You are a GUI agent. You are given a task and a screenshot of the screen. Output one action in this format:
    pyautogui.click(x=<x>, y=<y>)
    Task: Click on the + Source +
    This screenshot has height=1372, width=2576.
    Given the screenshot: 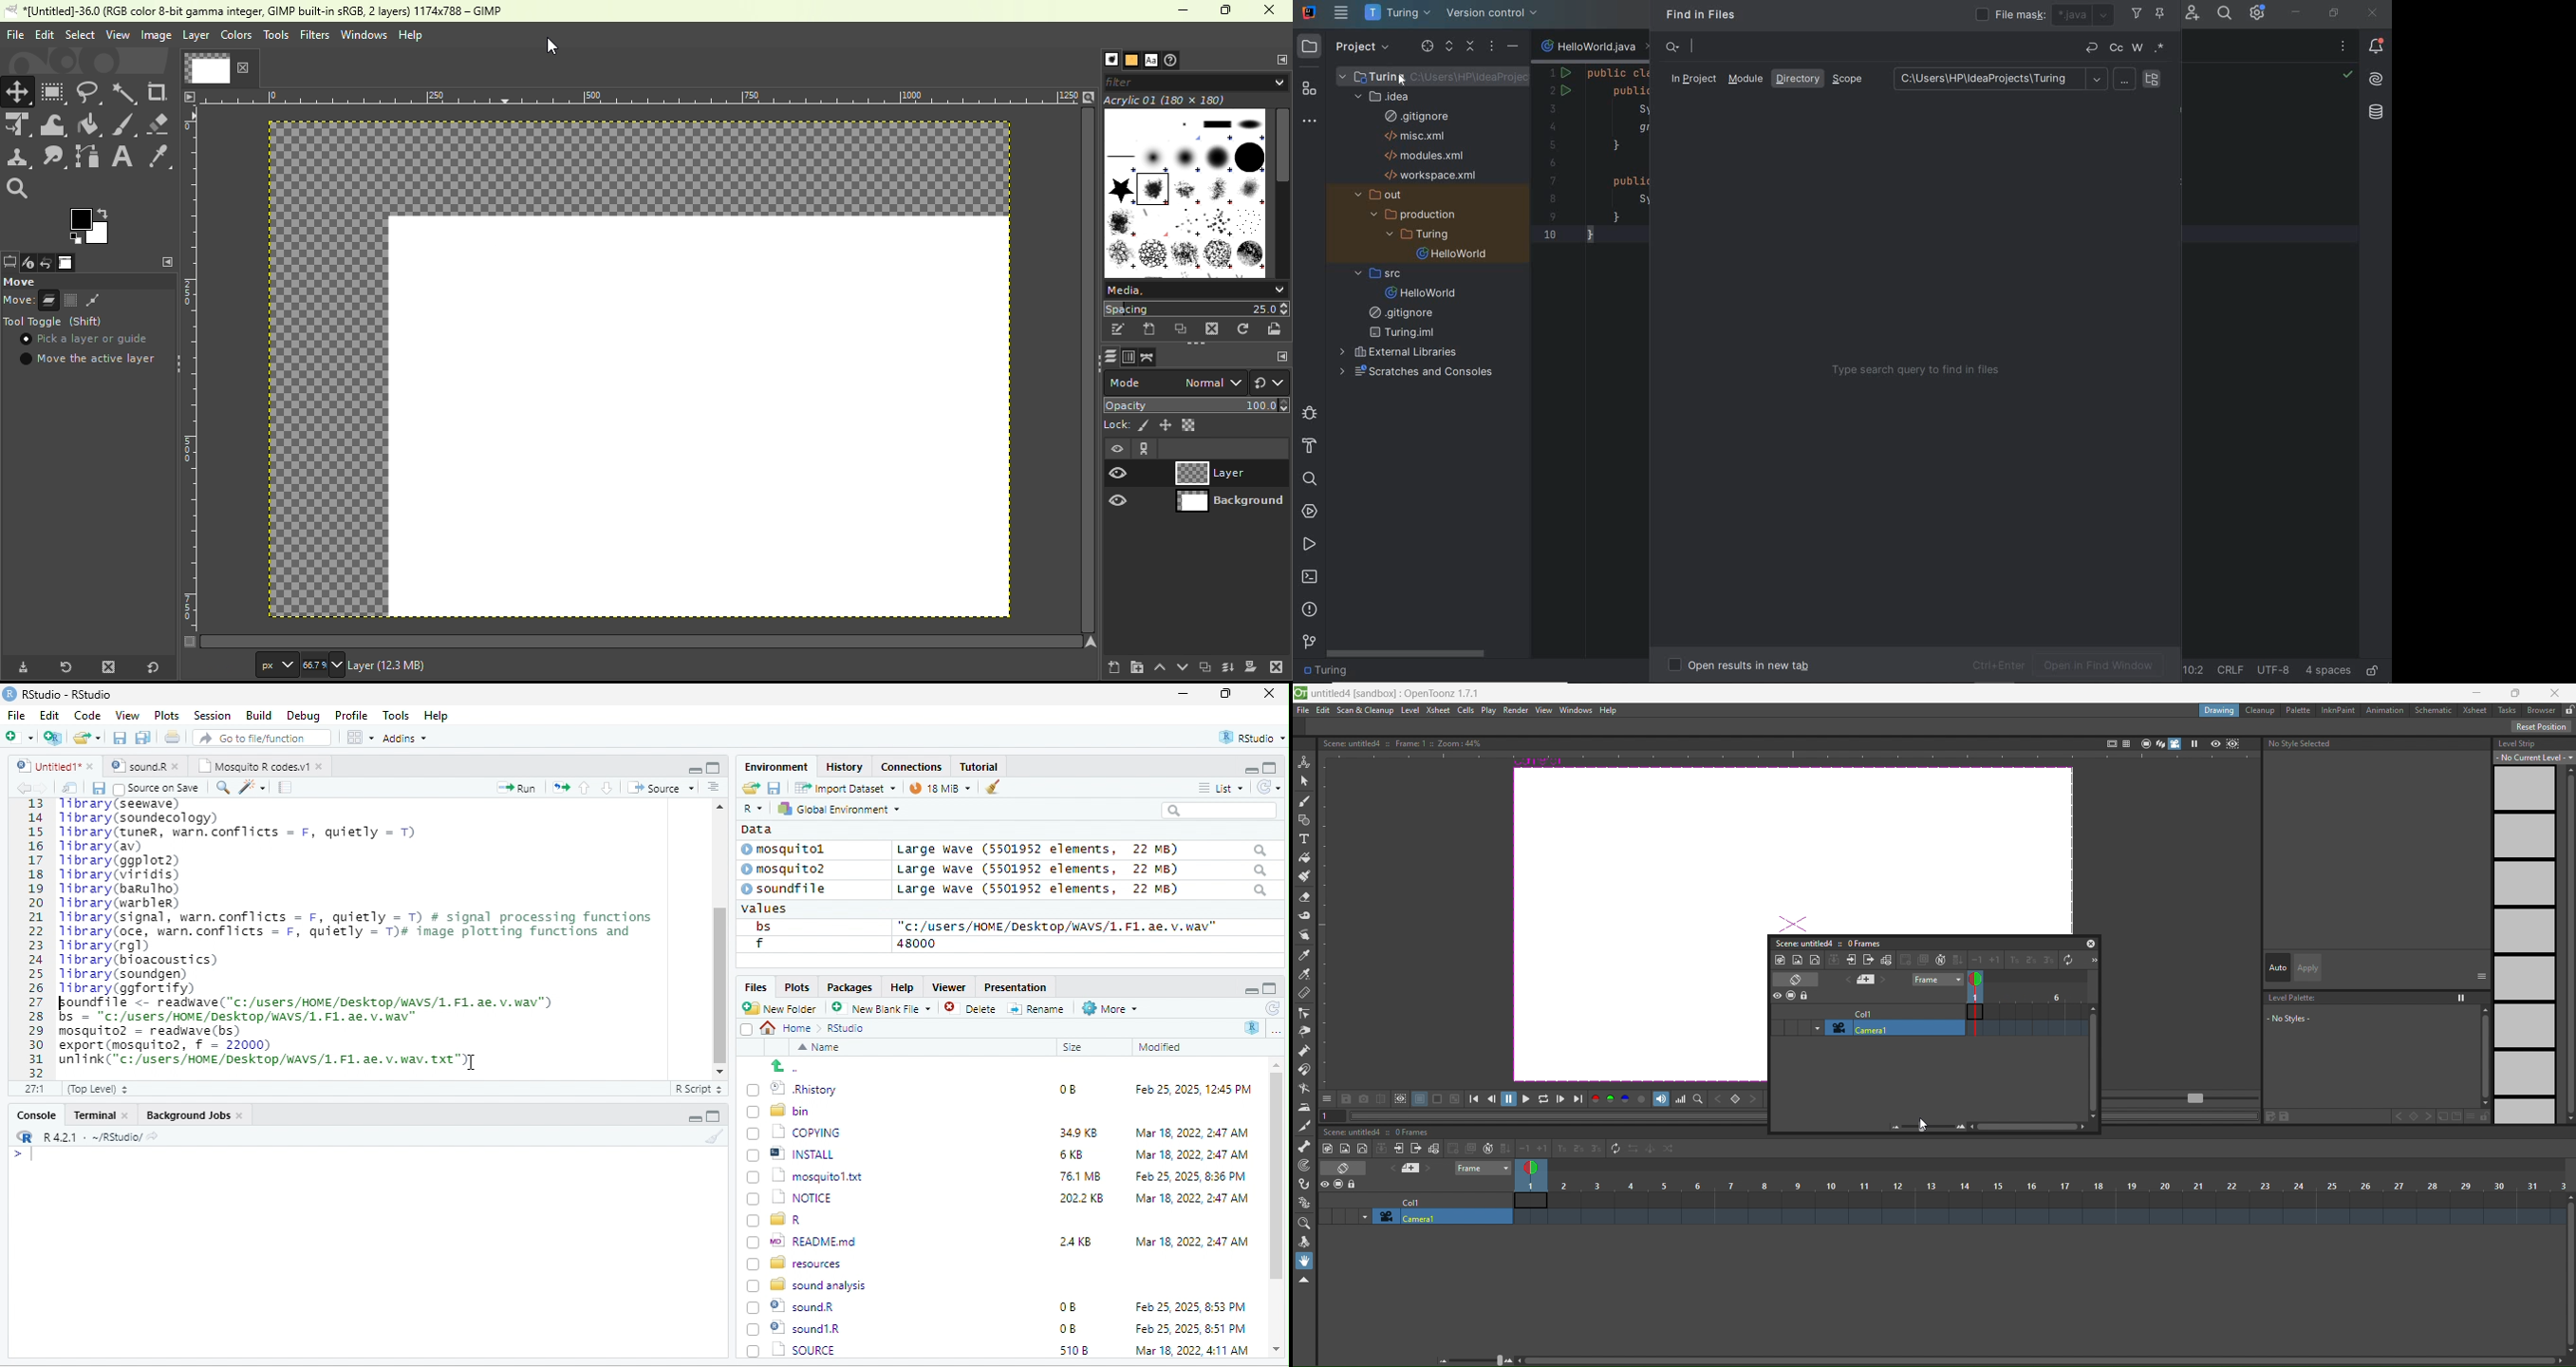 What is the action you would take?
    pyautogui.click(x=661, y=787)
    